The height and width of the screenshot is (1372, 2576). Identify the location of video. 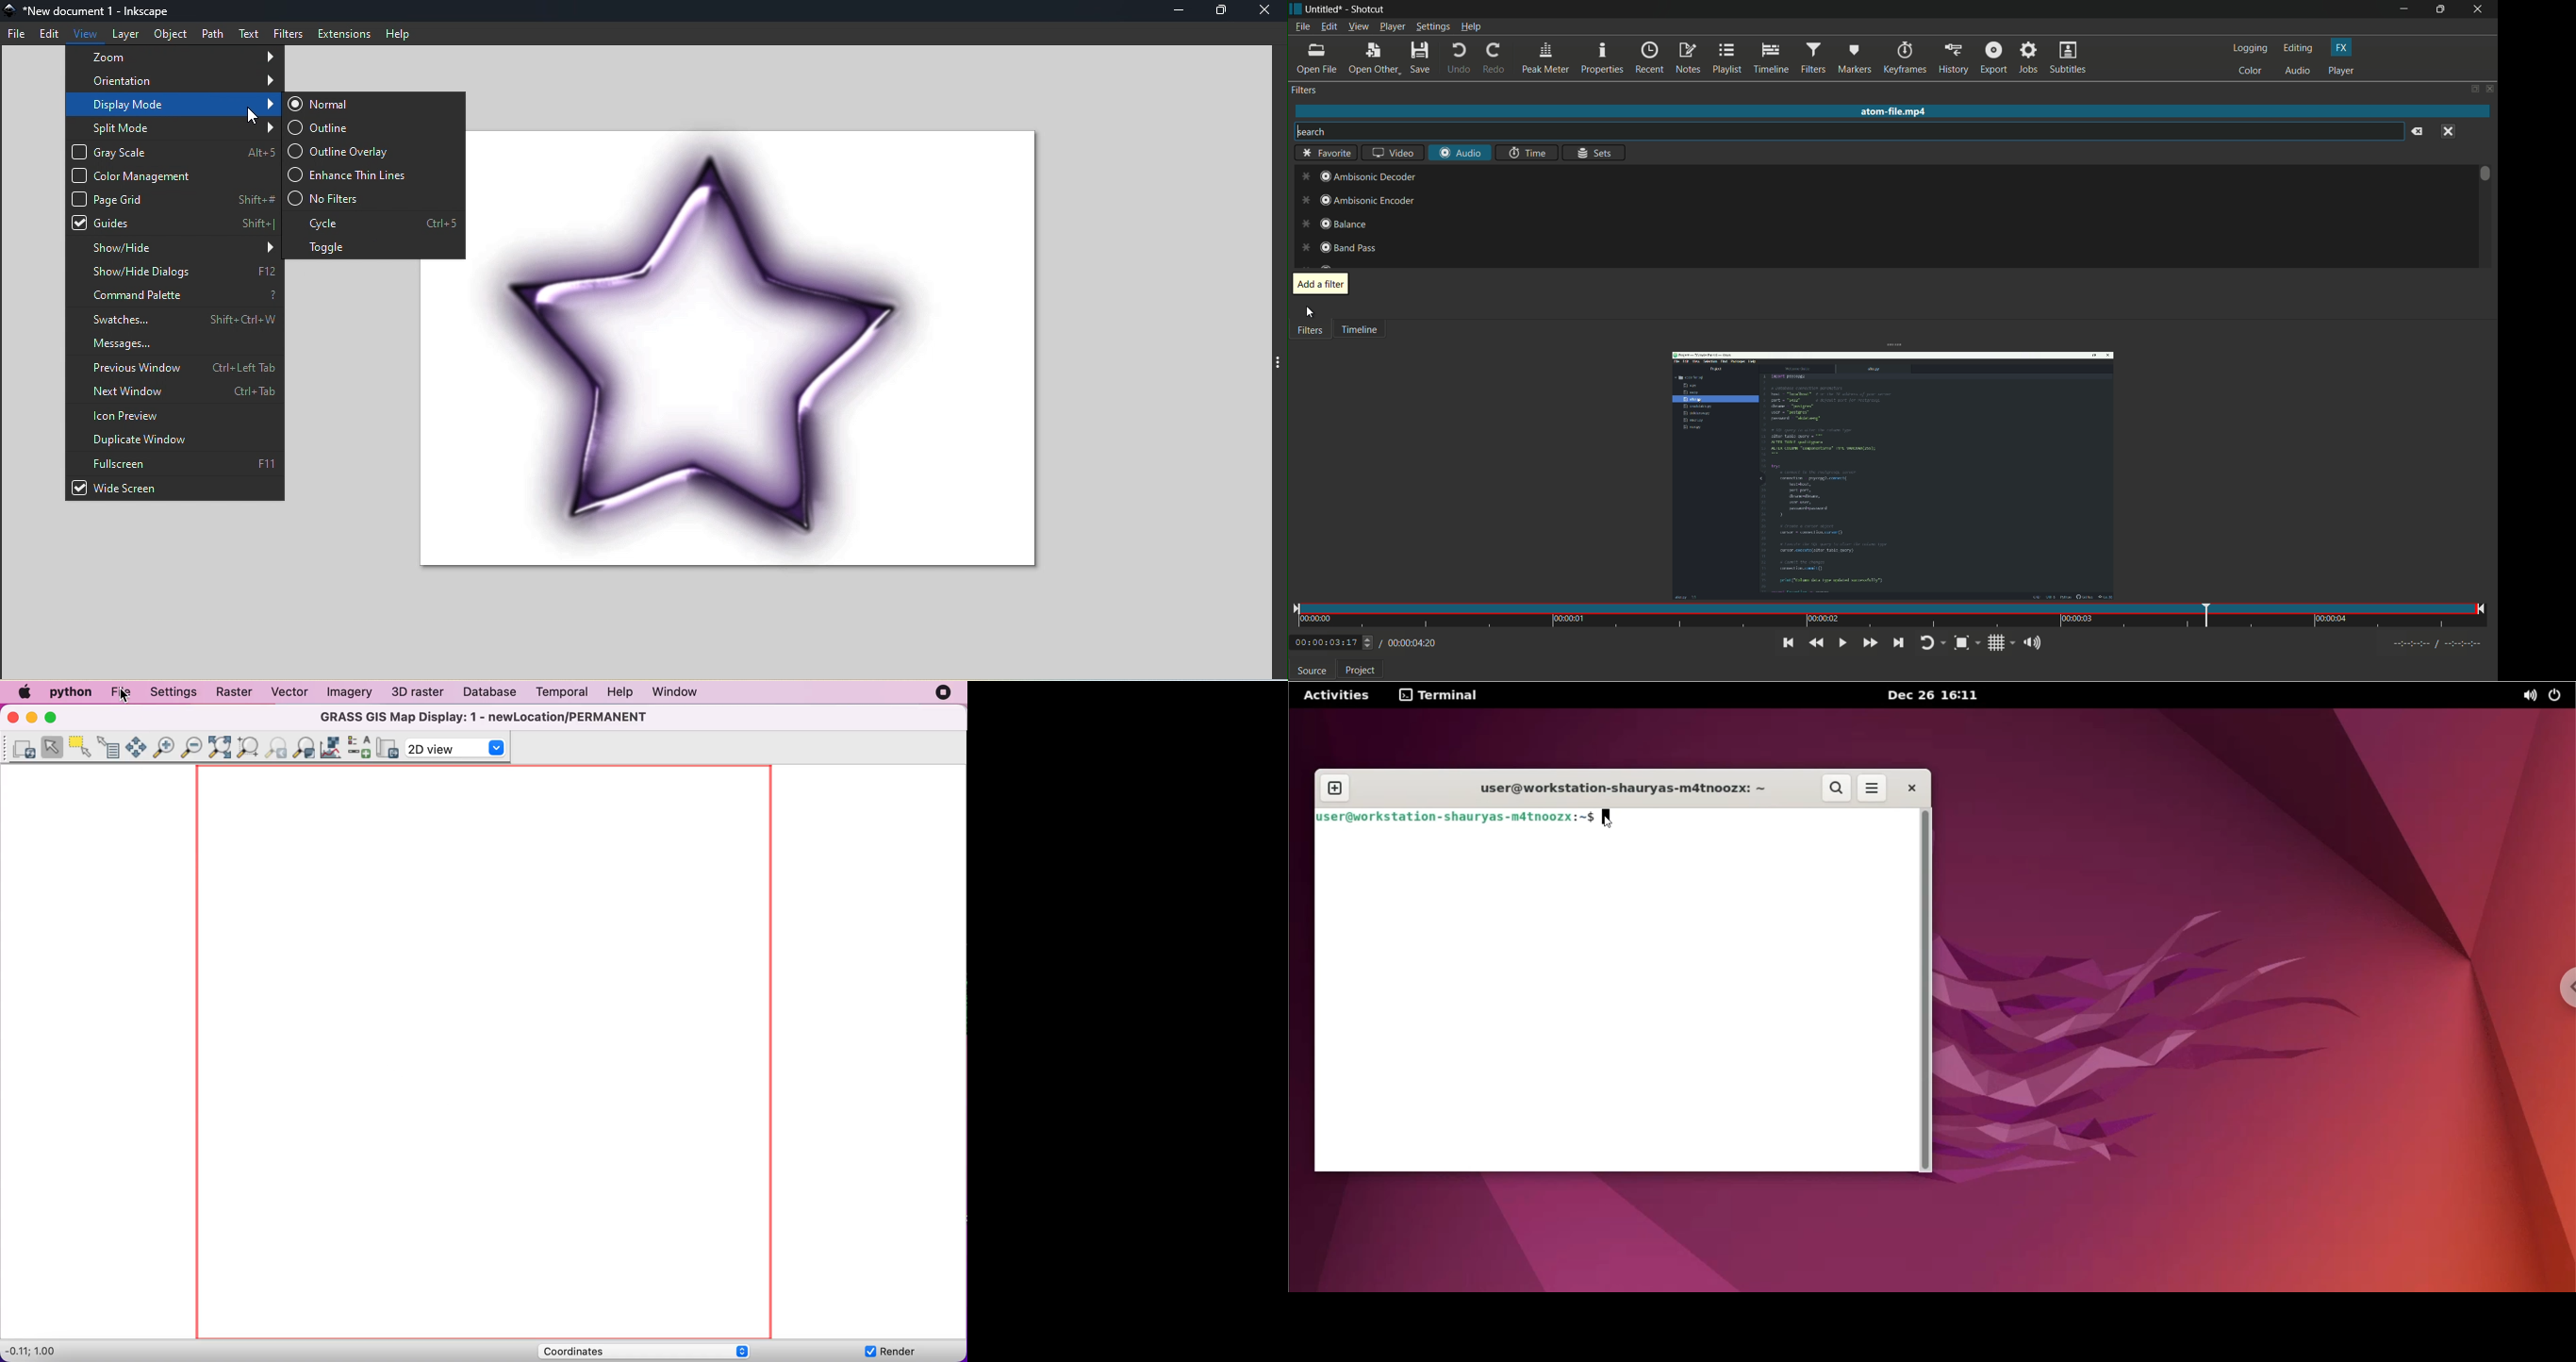
(1393, 153).